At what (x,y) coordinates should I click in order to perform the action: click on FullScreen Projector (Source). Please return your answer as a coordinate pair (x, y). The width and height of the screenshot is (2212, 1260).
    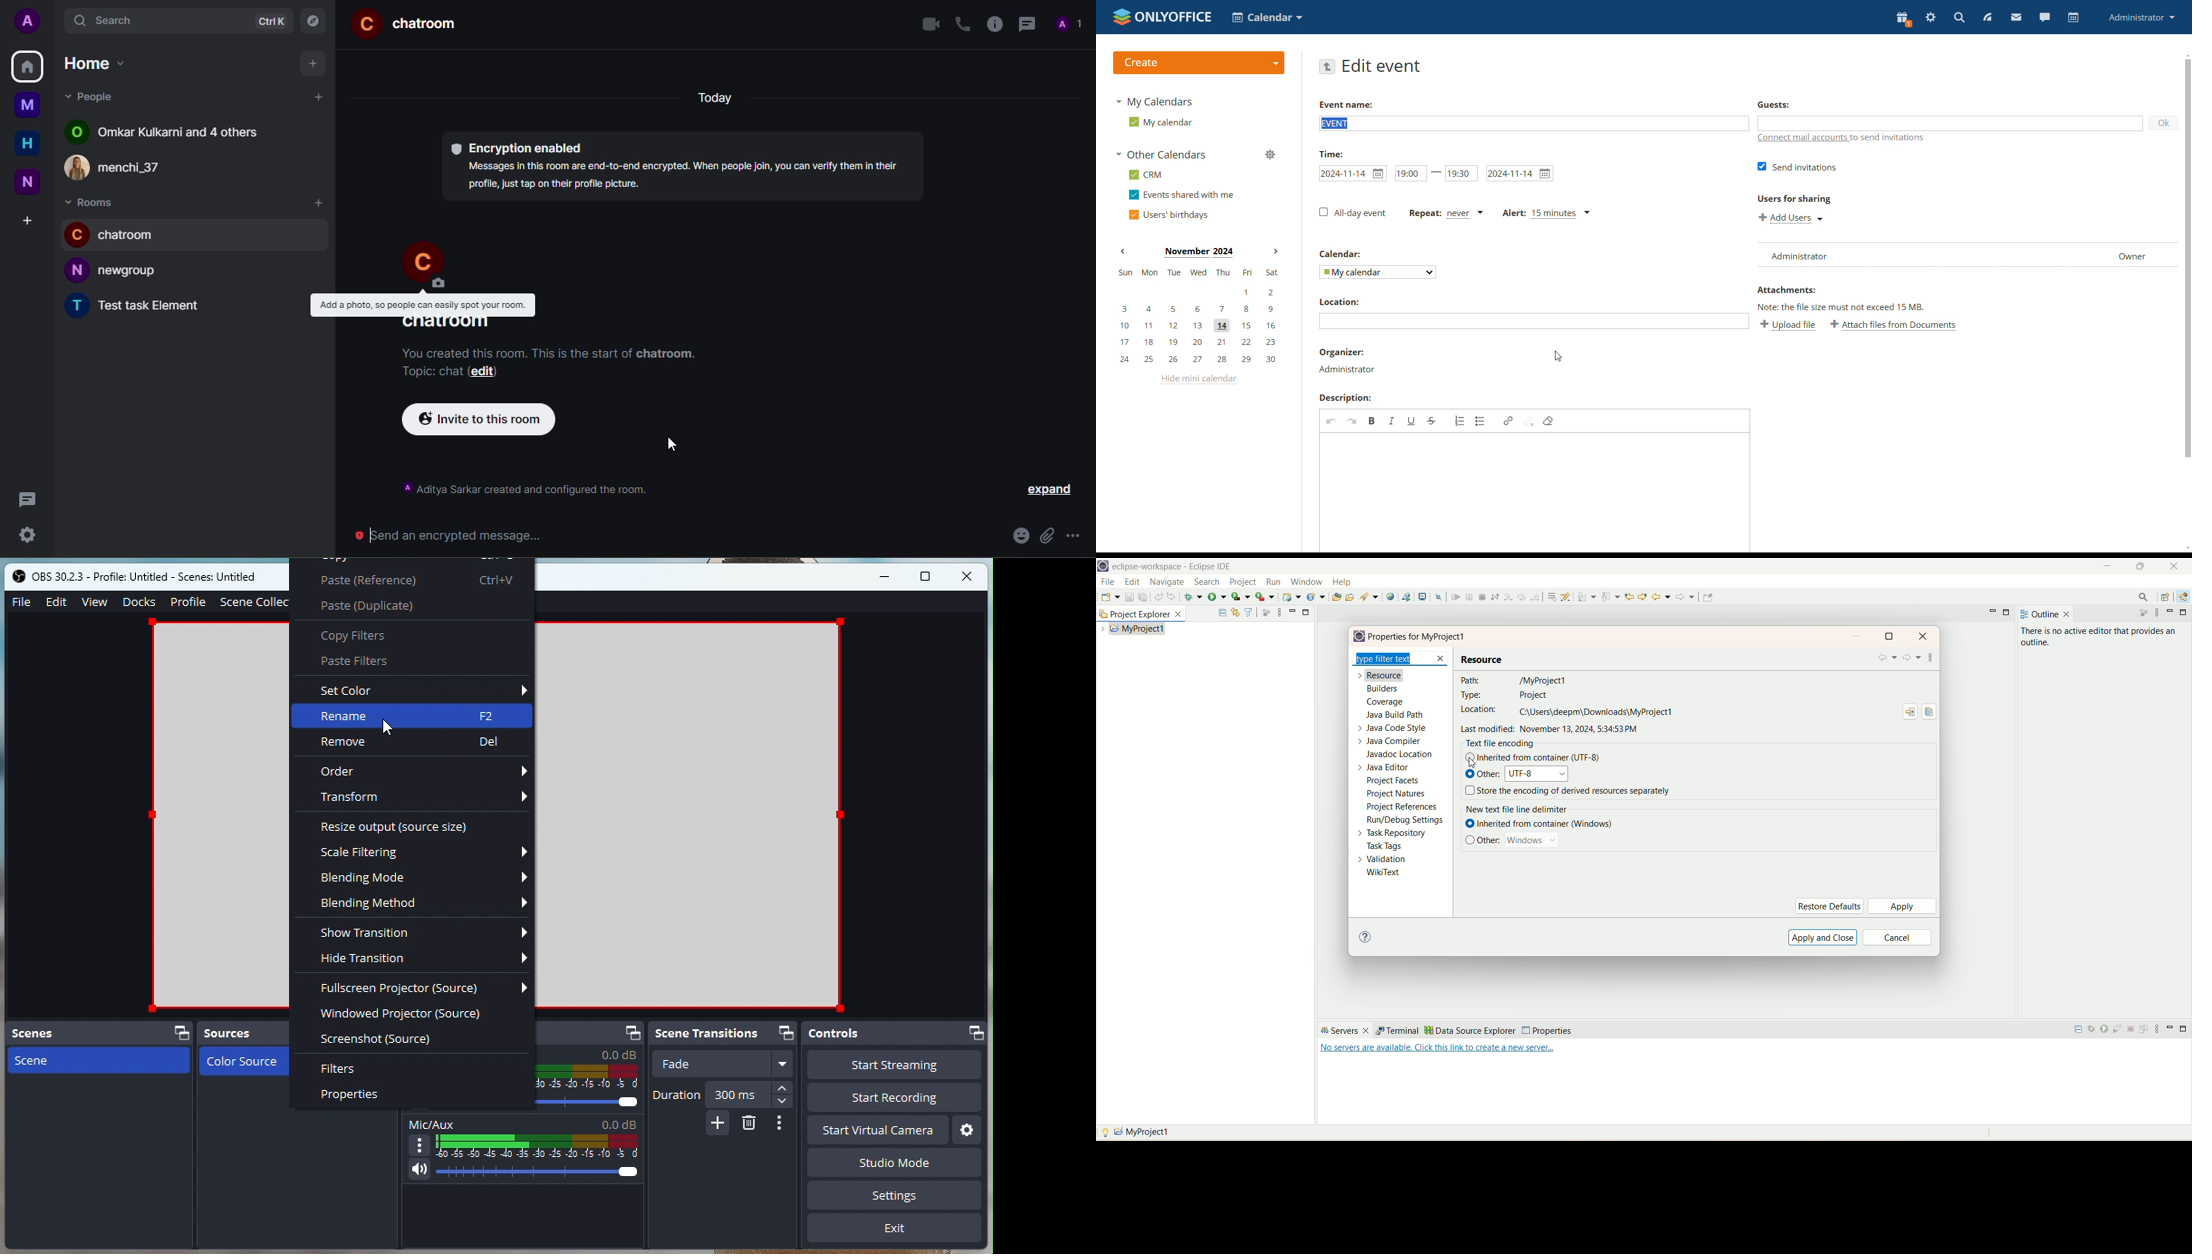
    Looking at the image, I should click on (426, 989).